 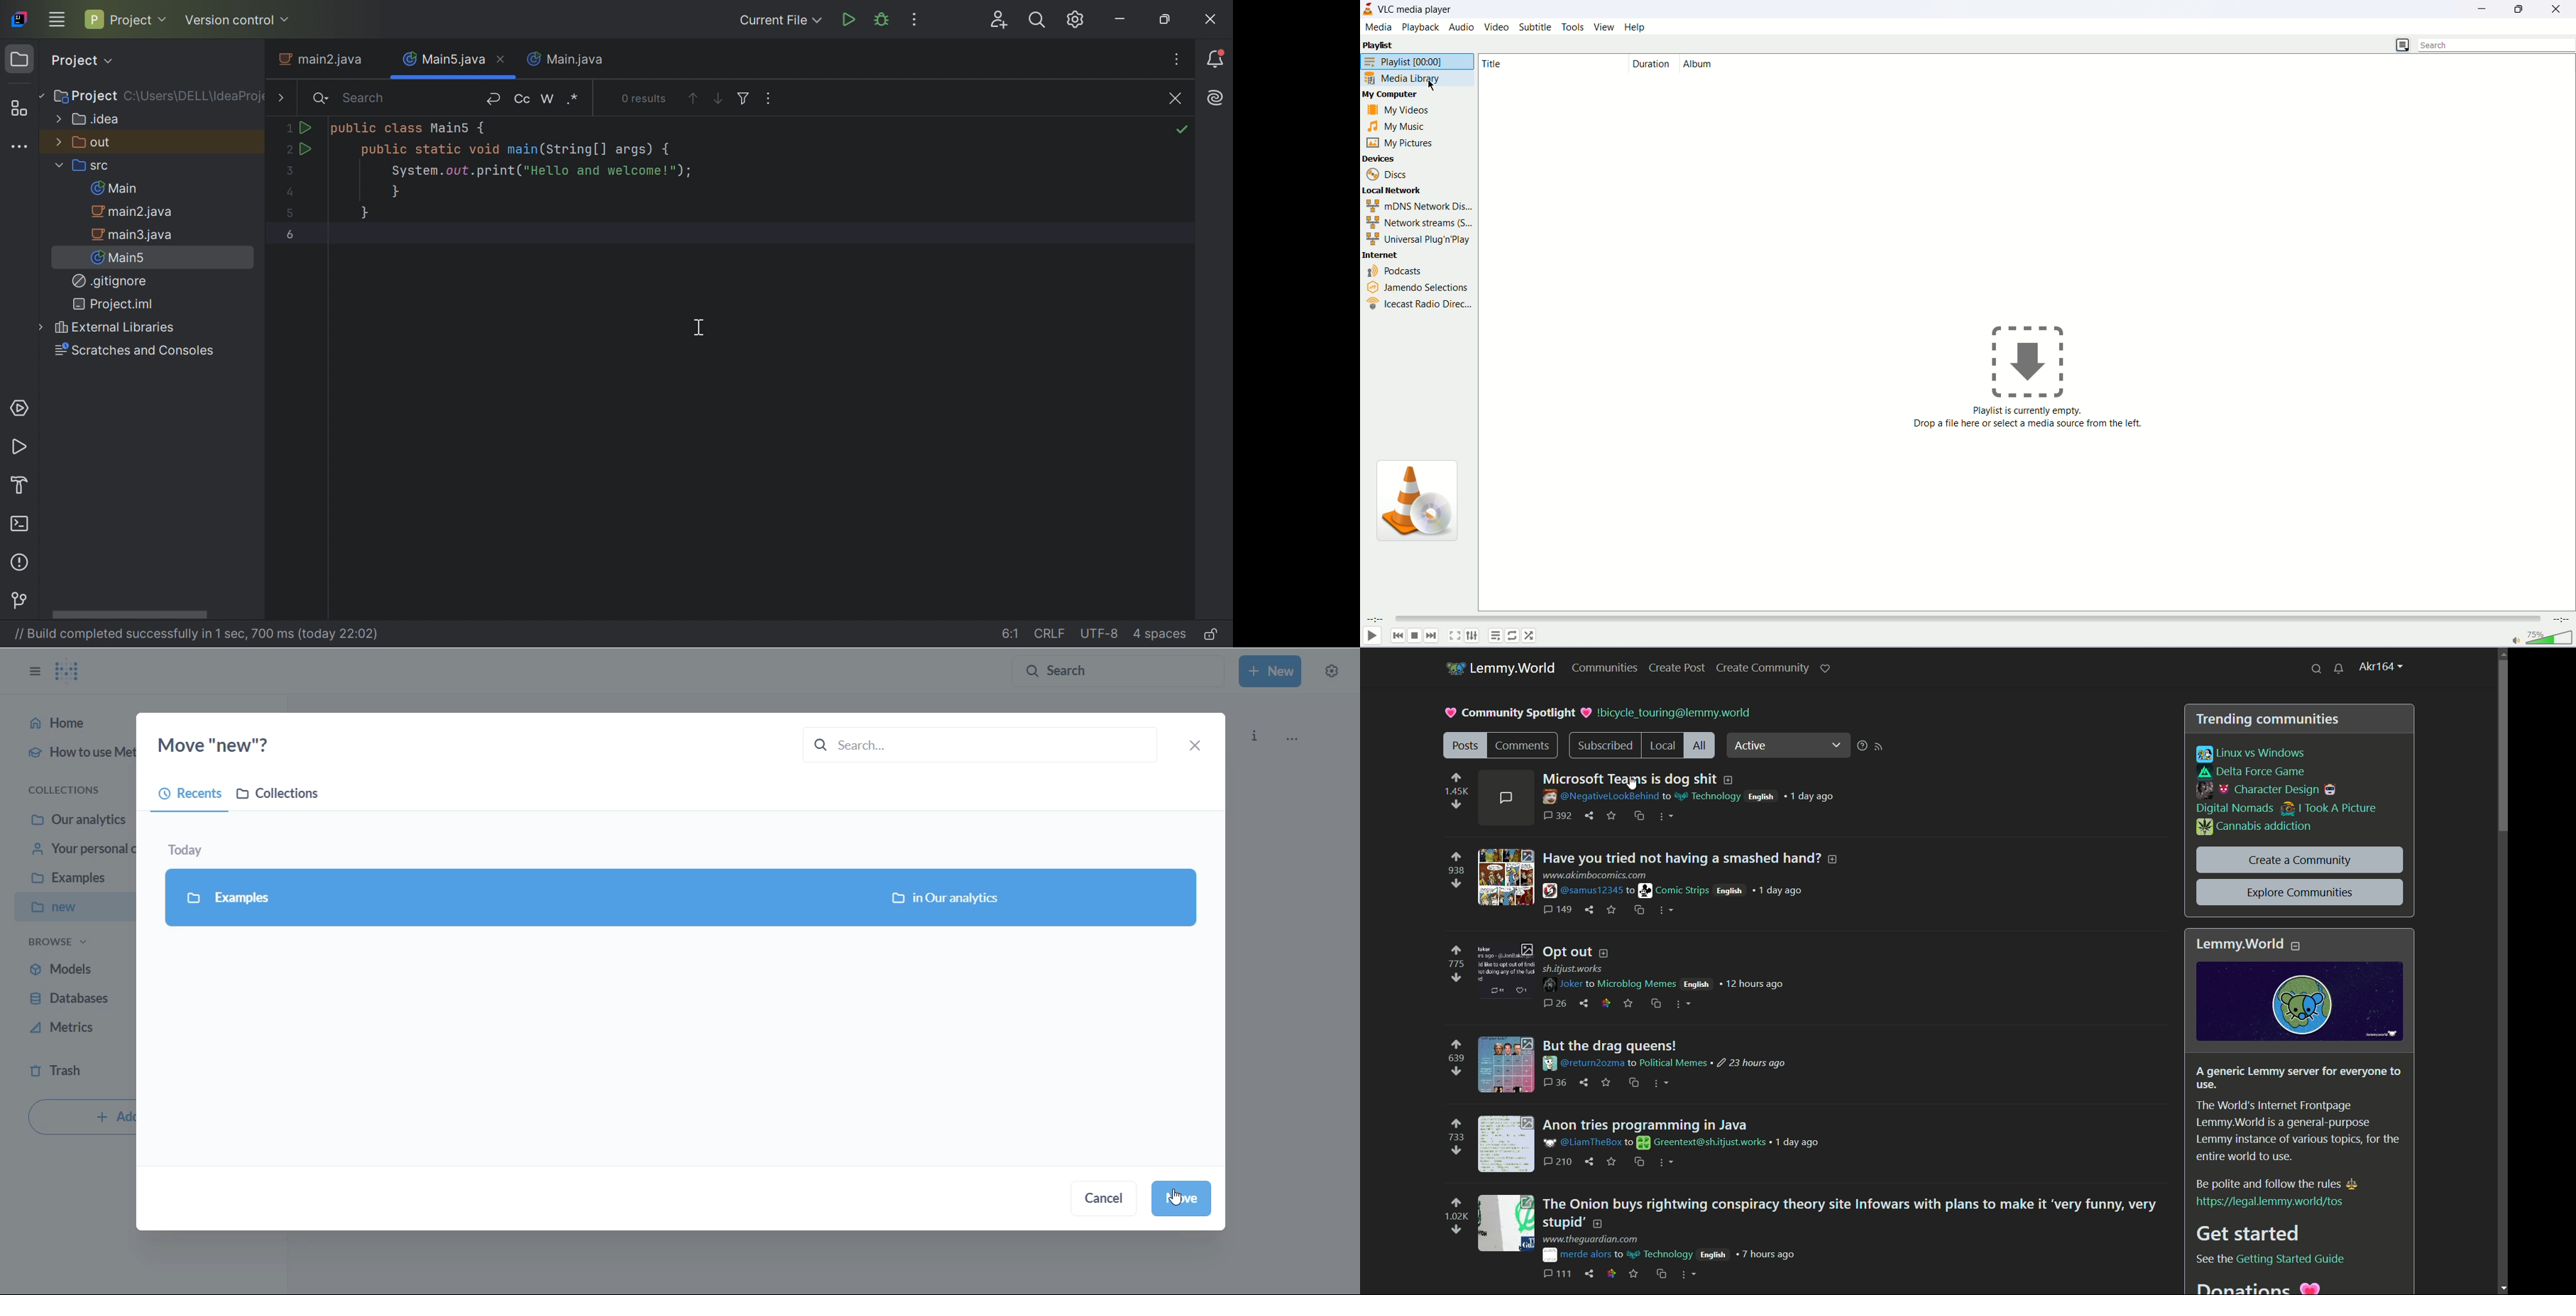 I want to click on MOVE, so click(x=1183, y=1199).